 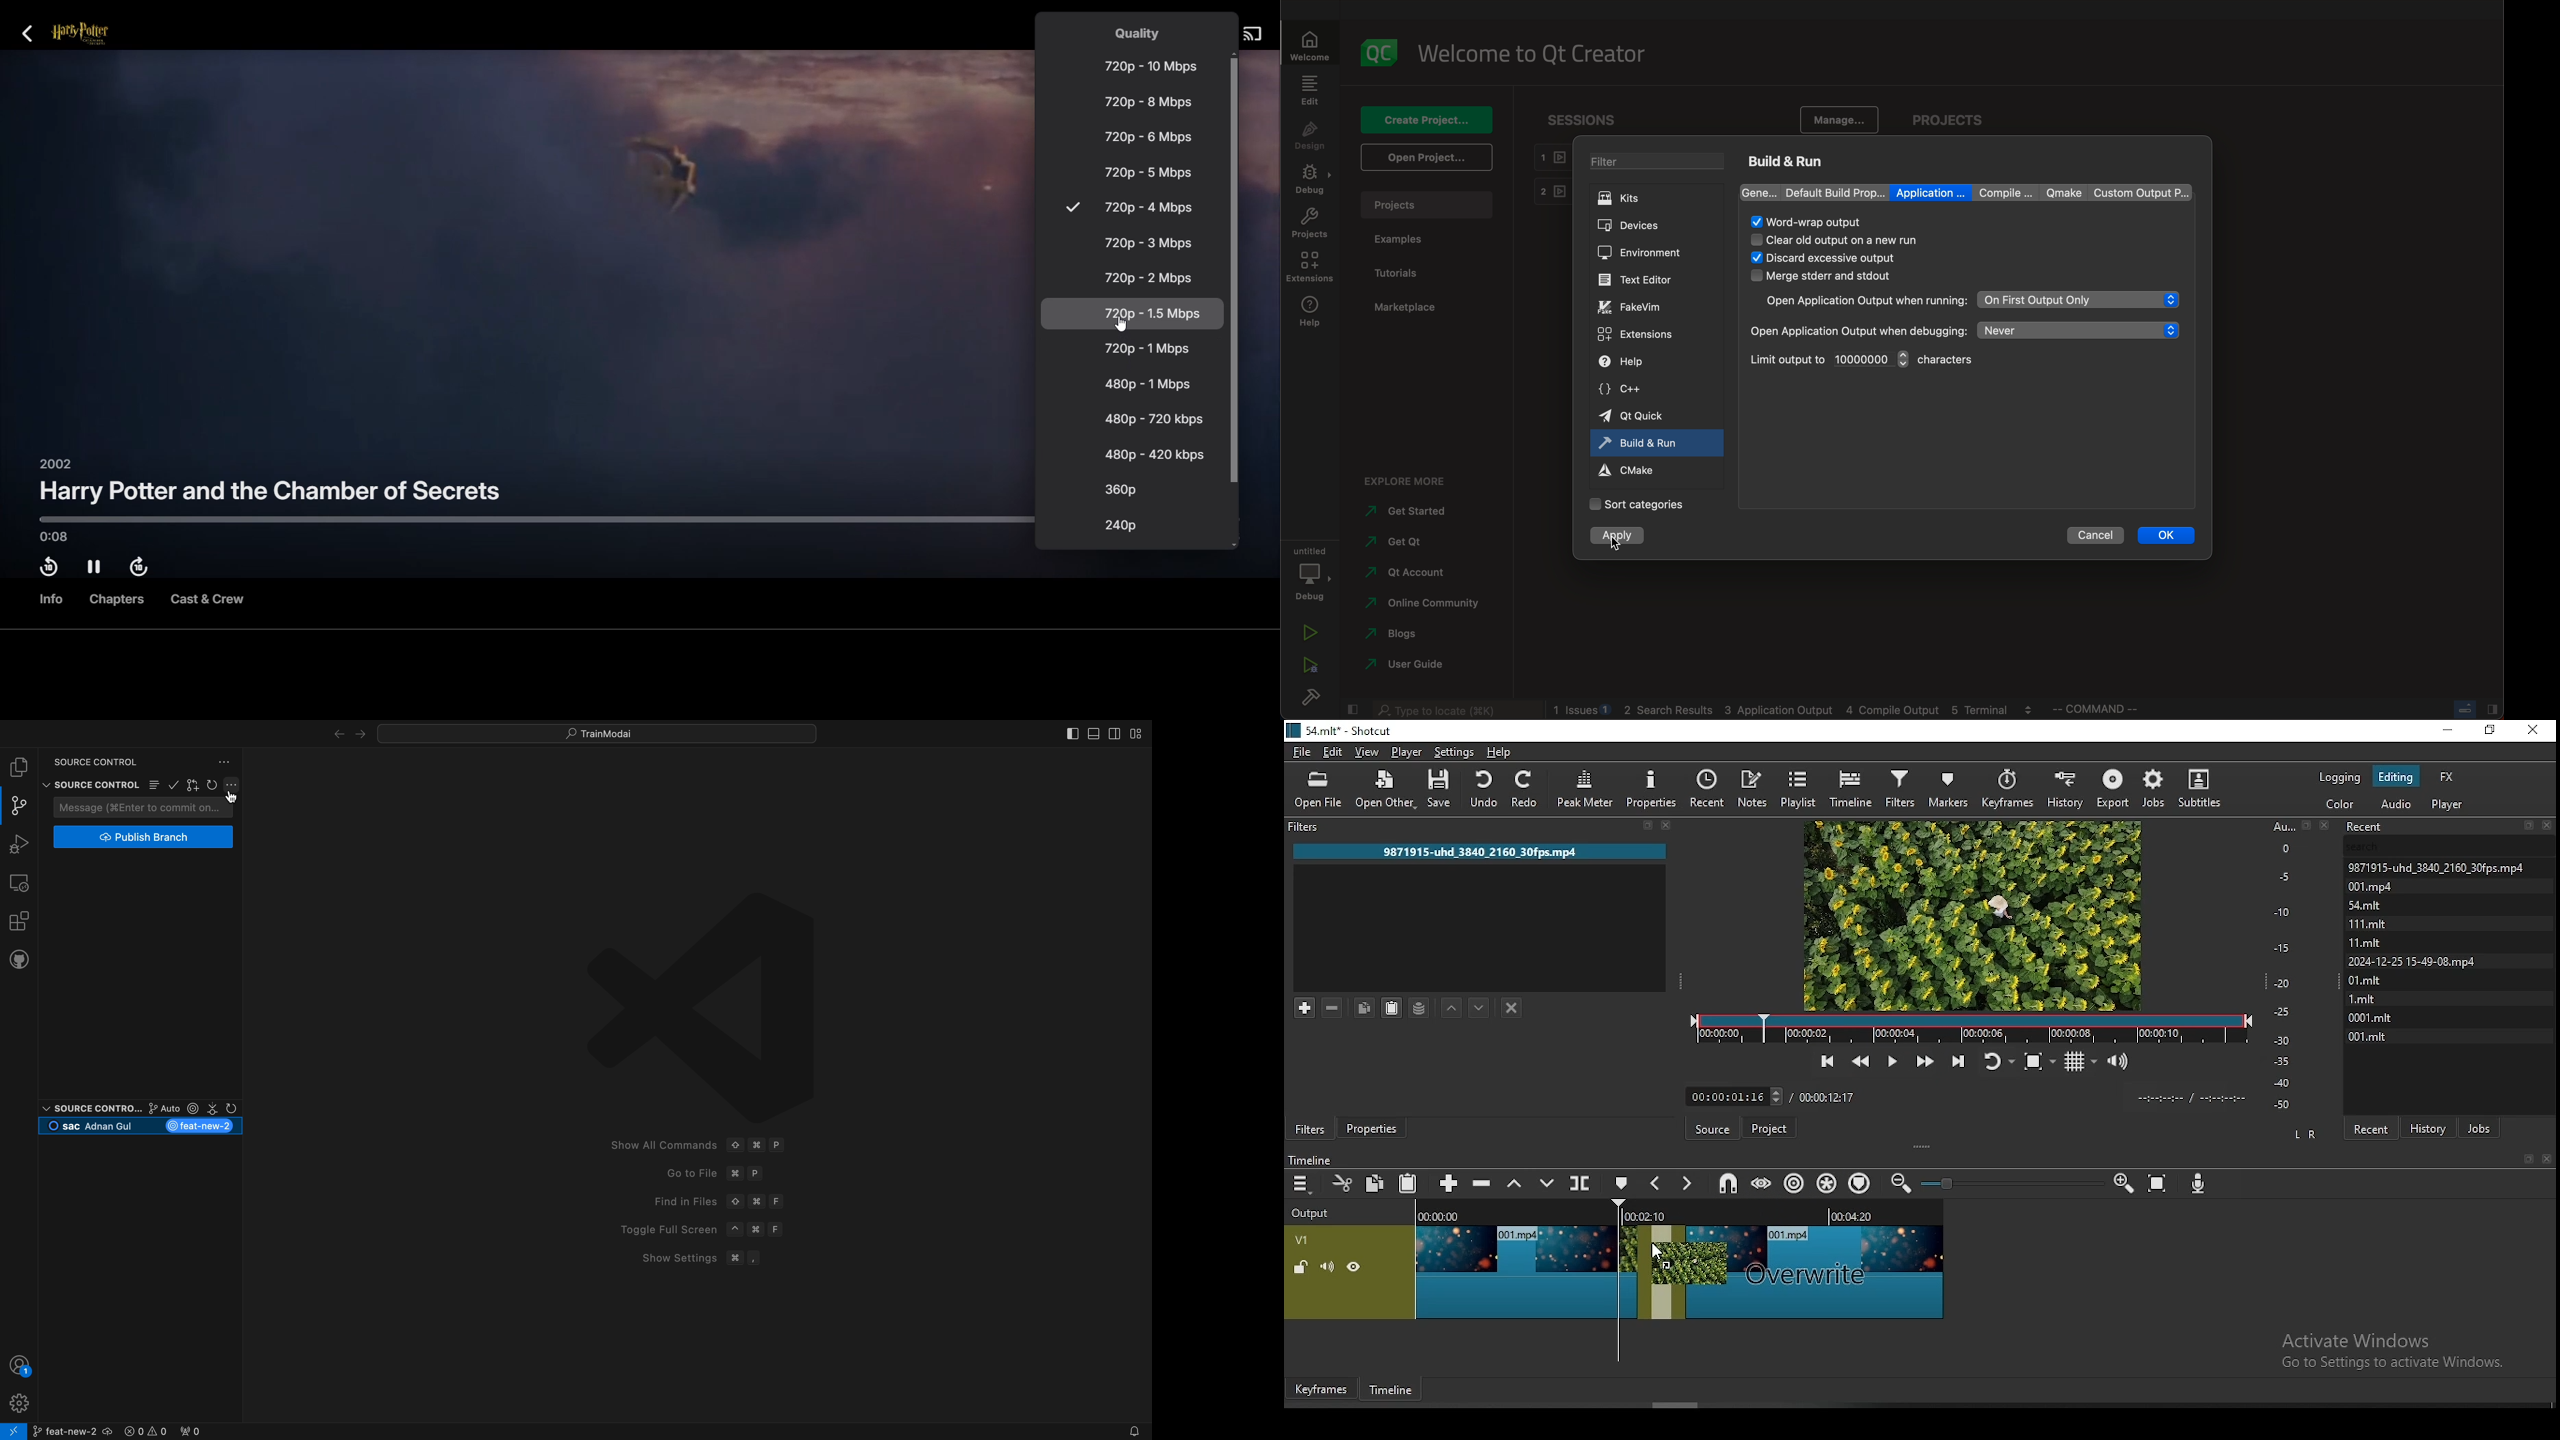 What do you see at coordinates (1449, 1183) in the screenshot?
I see `append` at bounding box center [1449, 1183].